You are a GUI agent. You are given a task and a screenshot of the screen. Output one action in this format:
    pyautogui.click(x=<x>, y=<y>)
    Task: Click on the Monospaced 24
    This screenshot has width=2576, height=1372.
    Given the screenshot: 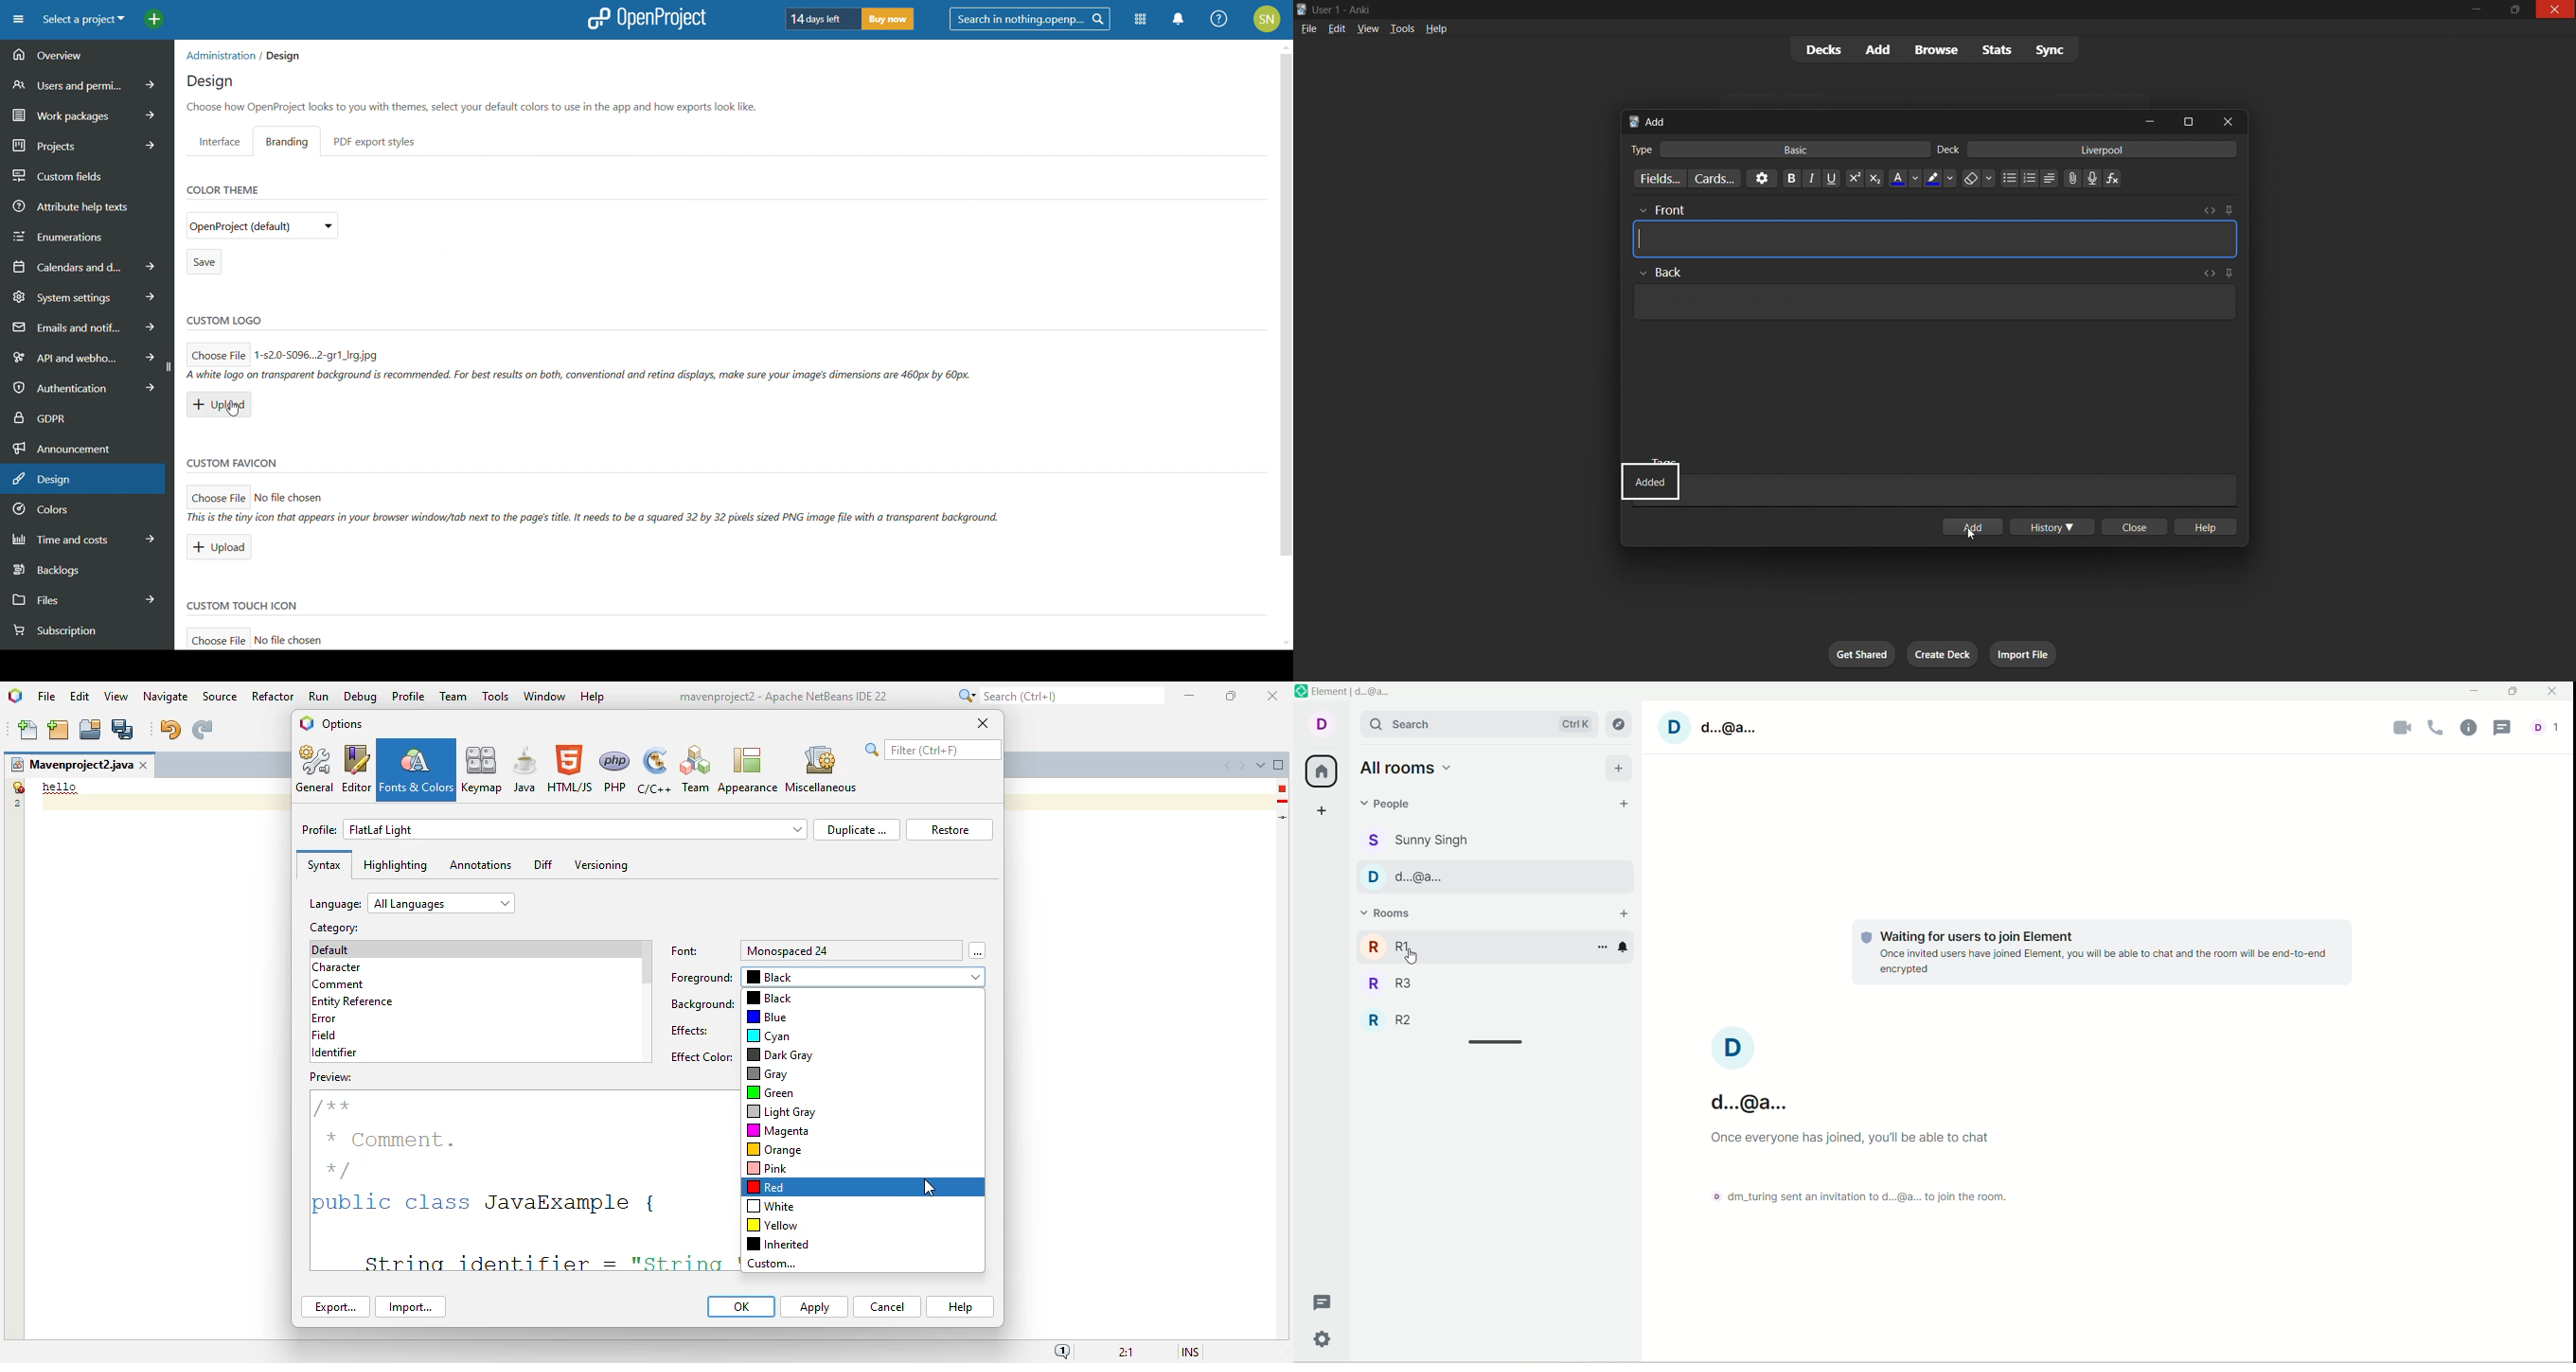 What is the action you would take?
    pyautogui.click(x=789, y=950)
    